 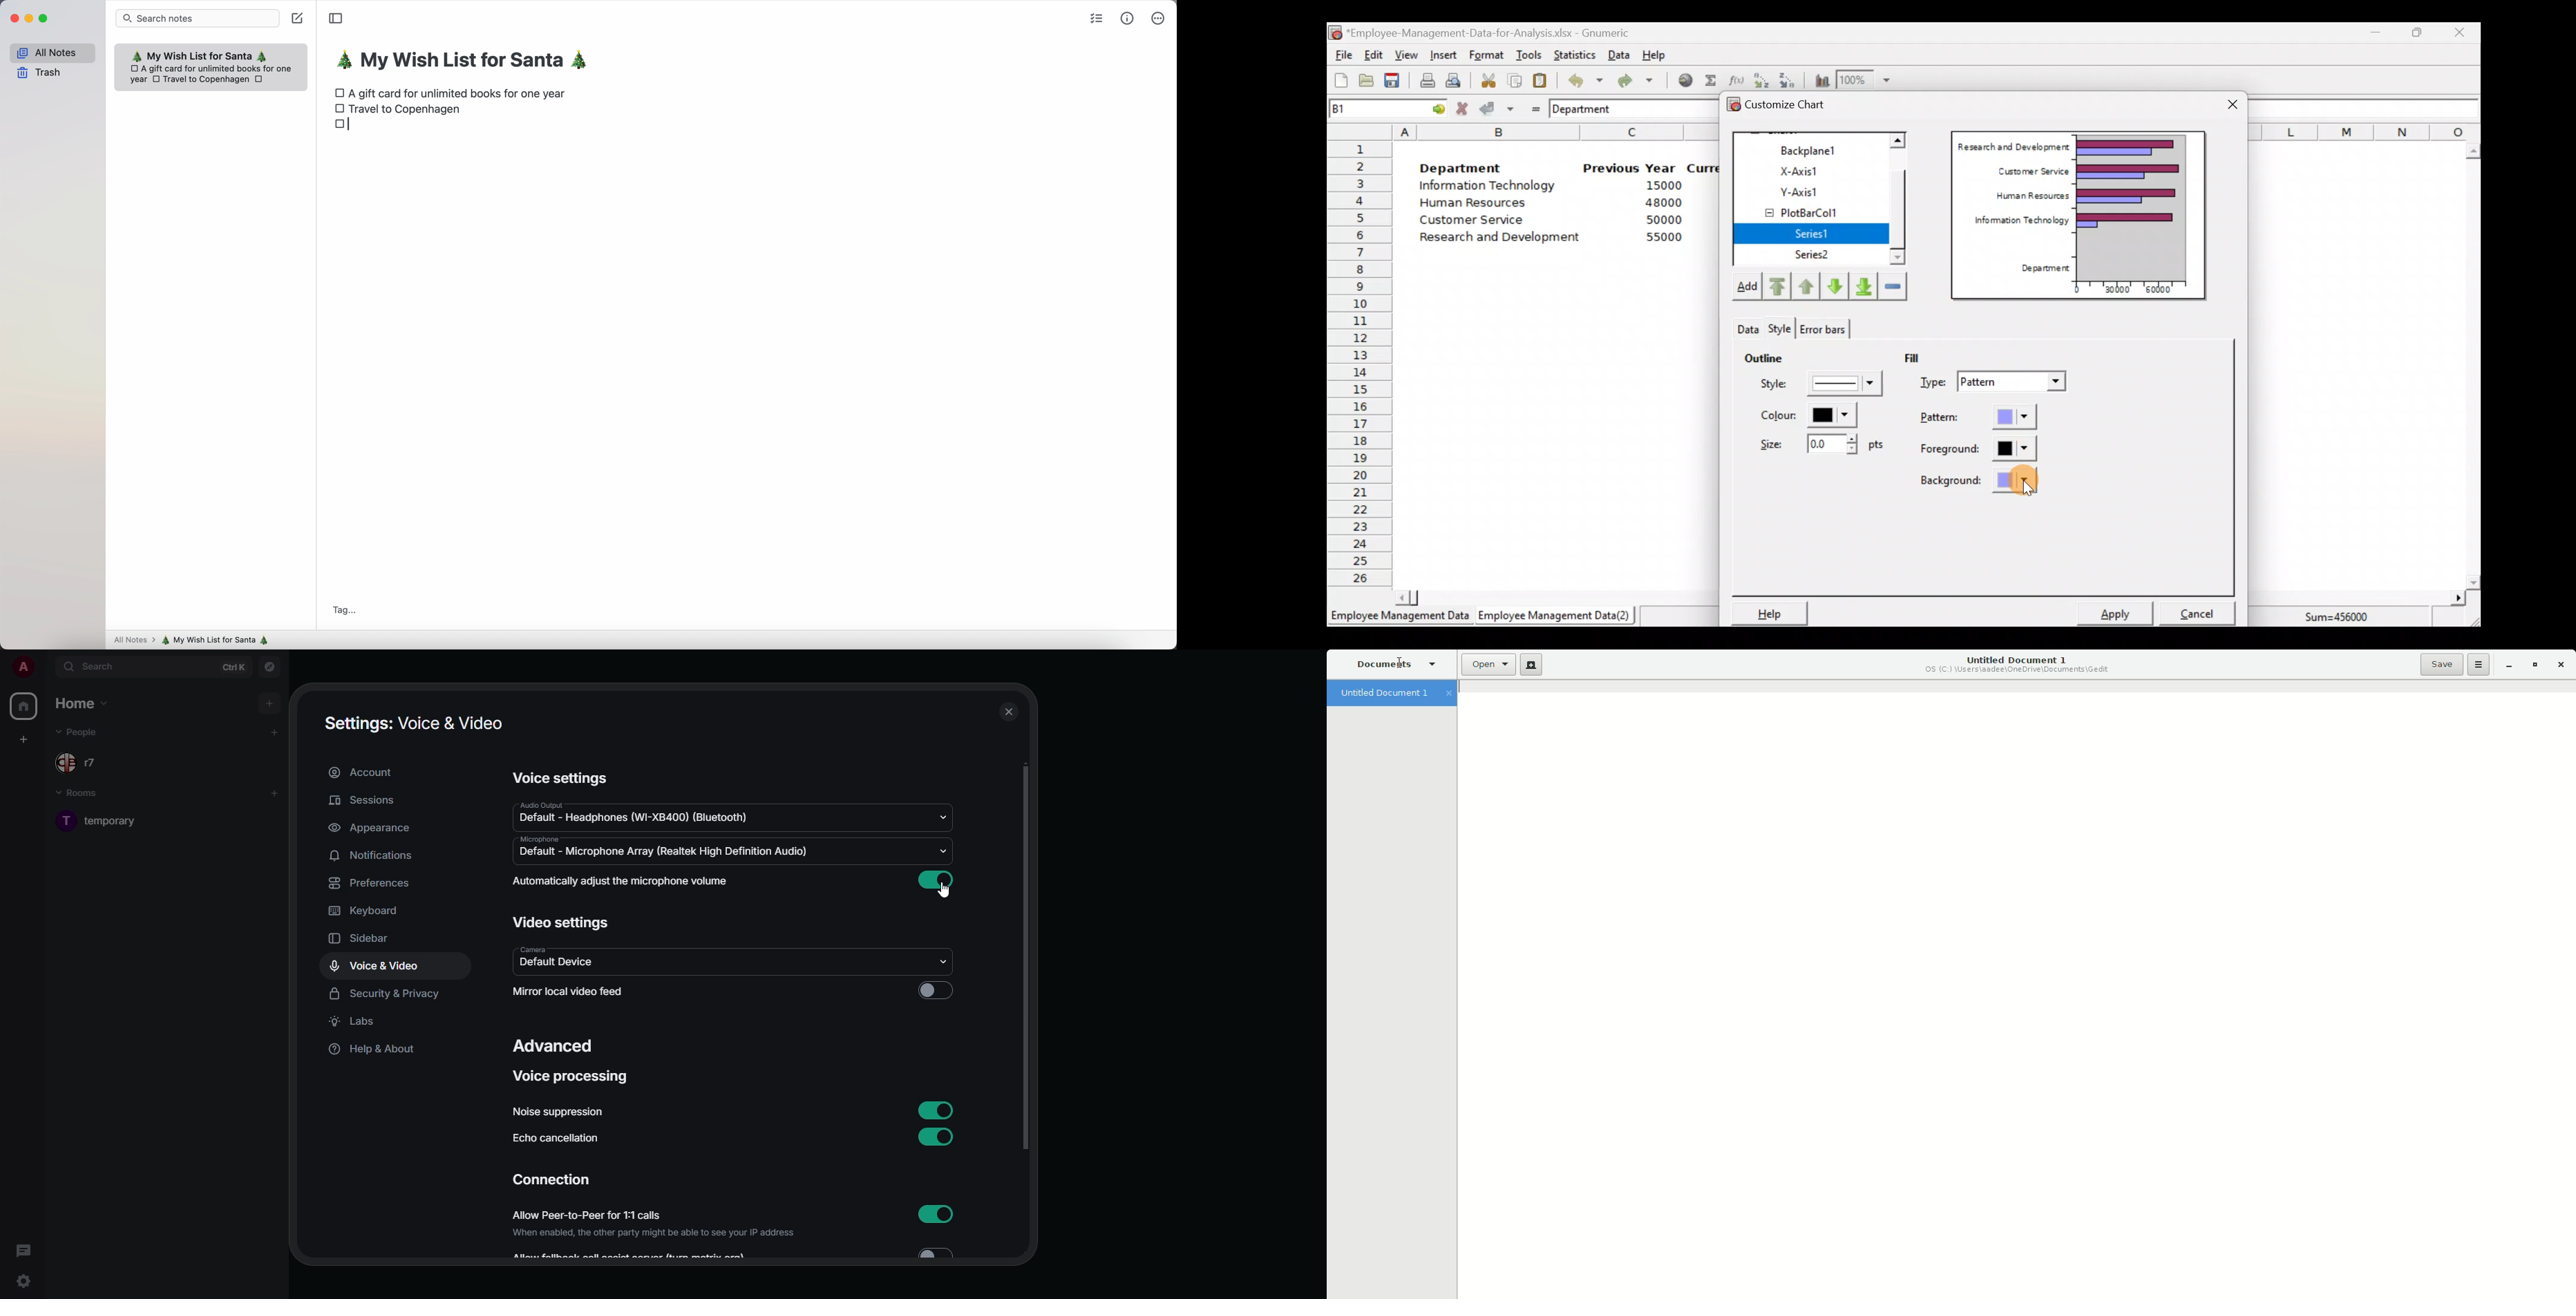 What do you see at coordinates (2232, 106) in the screenshot?
I see `Close` at bounding box center [2232, 106].